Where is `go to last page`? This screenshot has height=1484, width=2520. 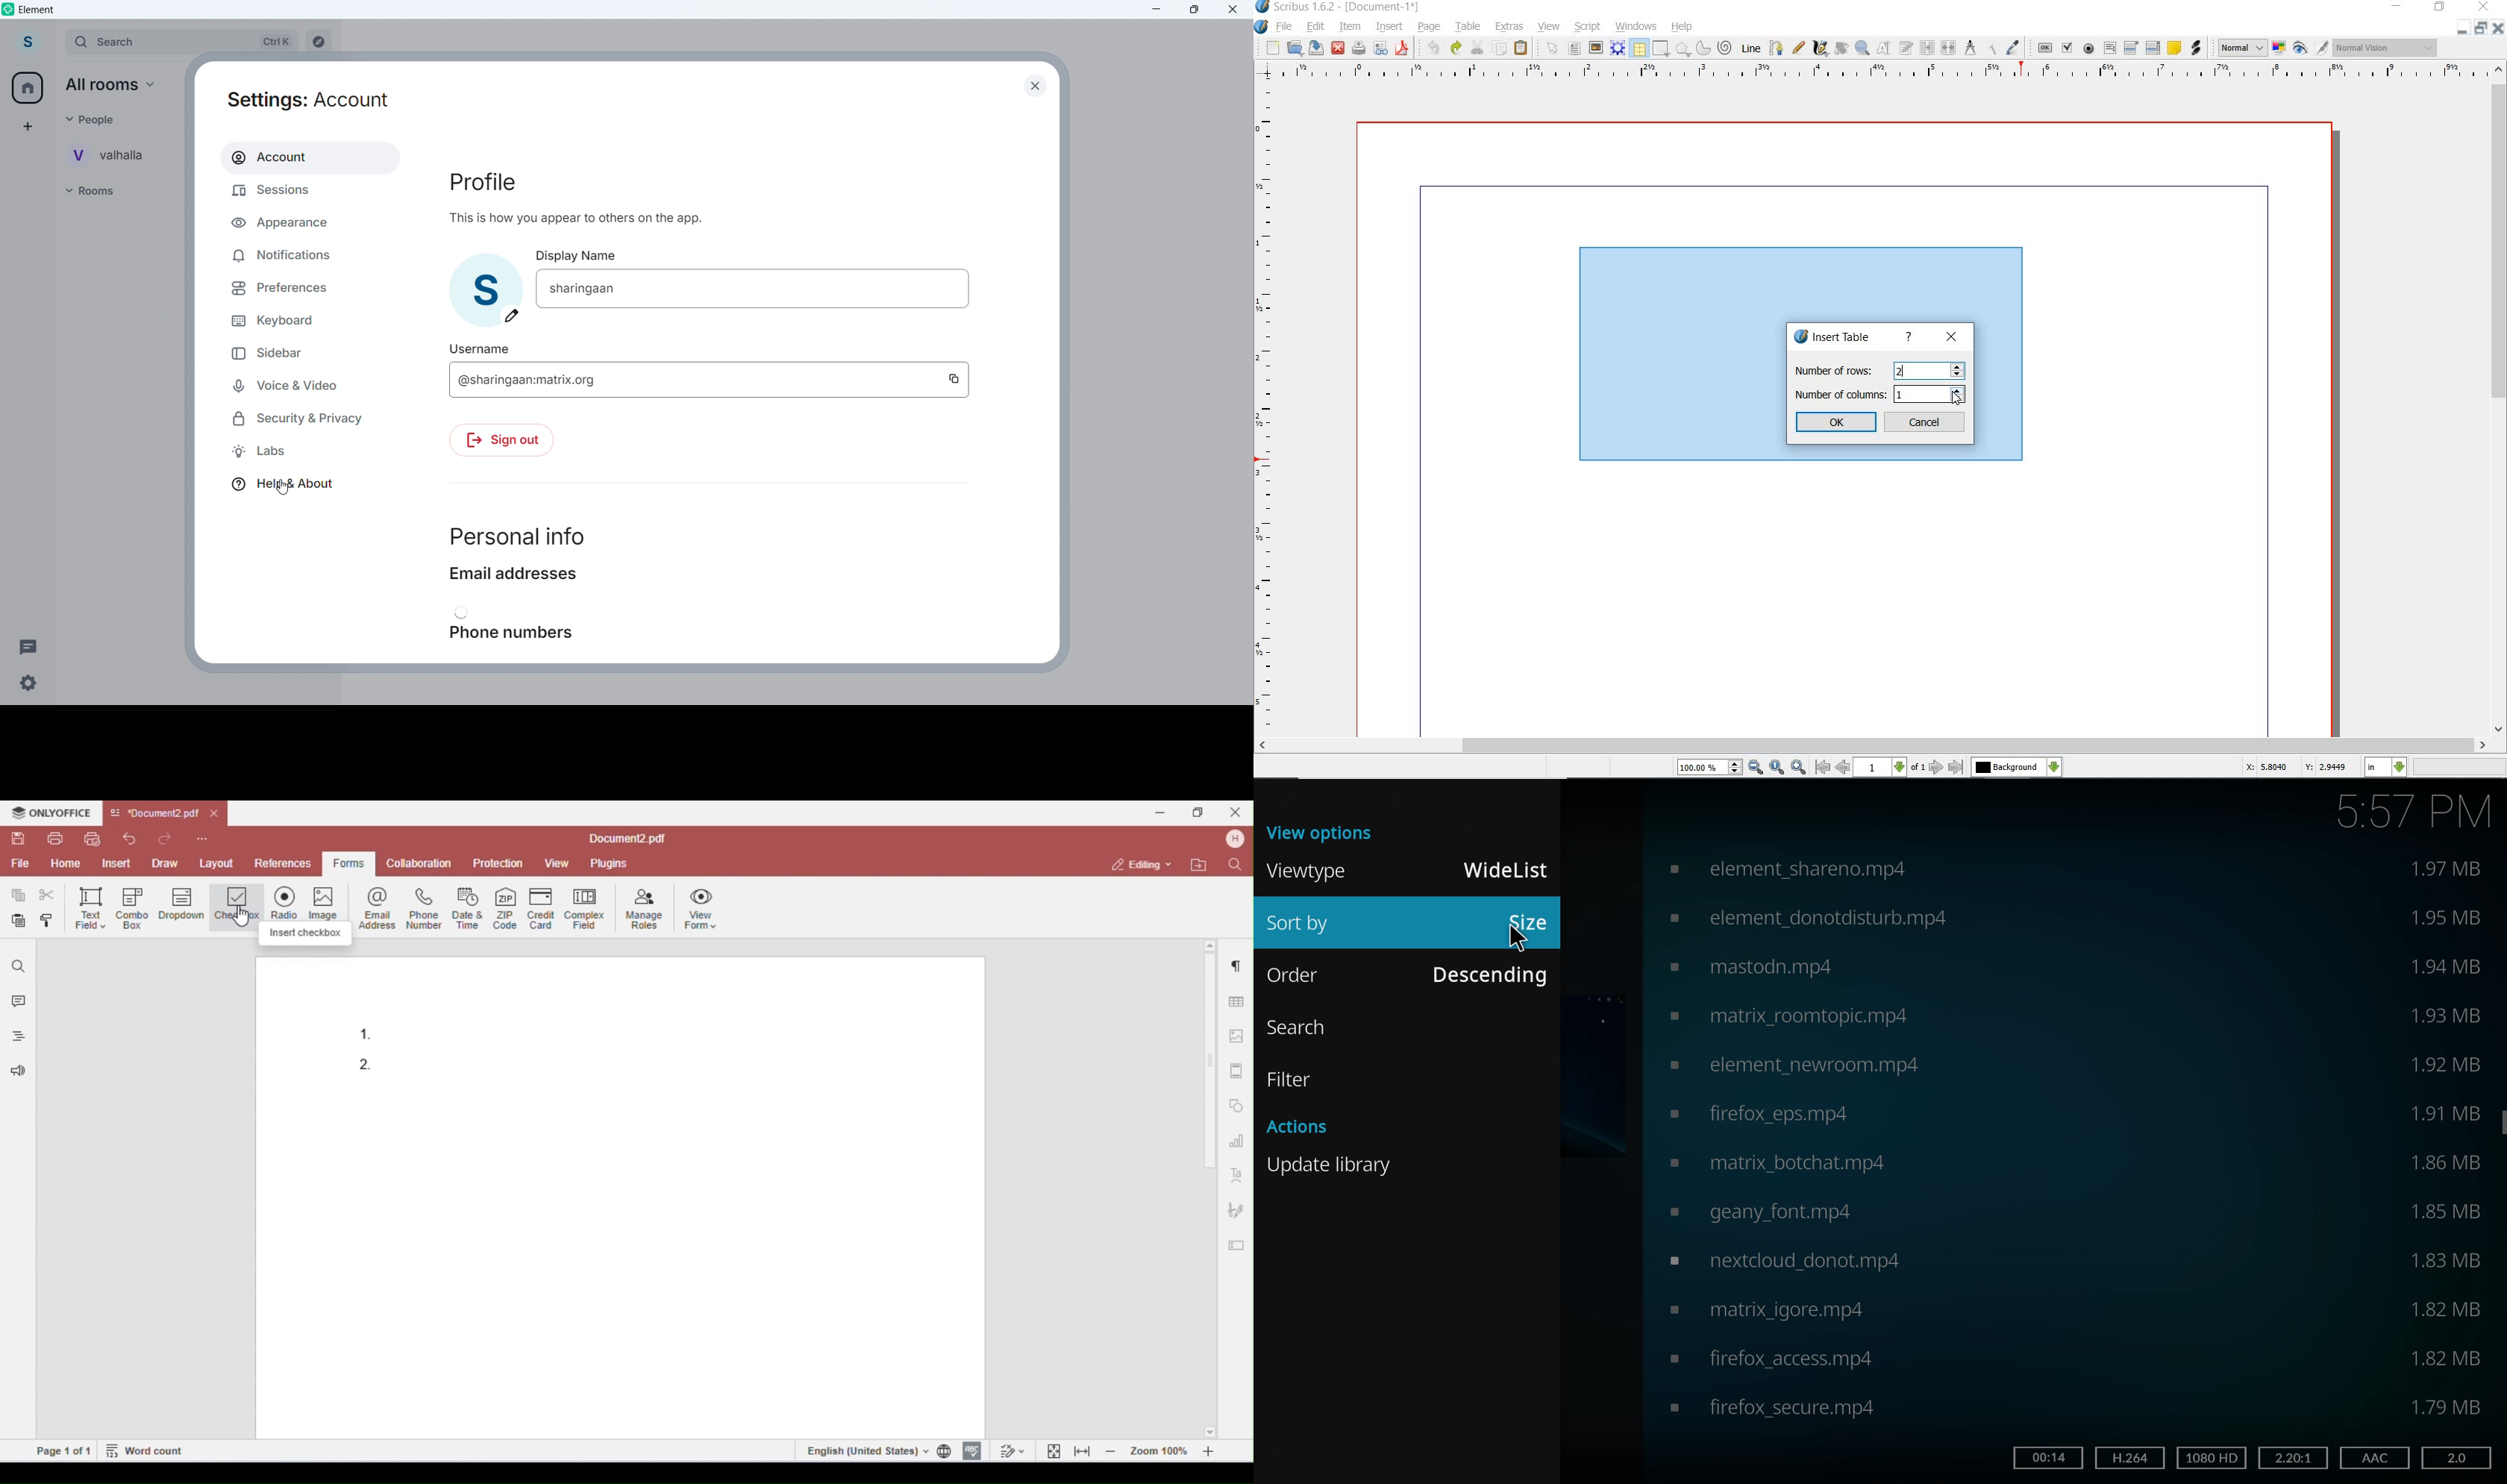 go to last page is located at coordinates (1957, 767).